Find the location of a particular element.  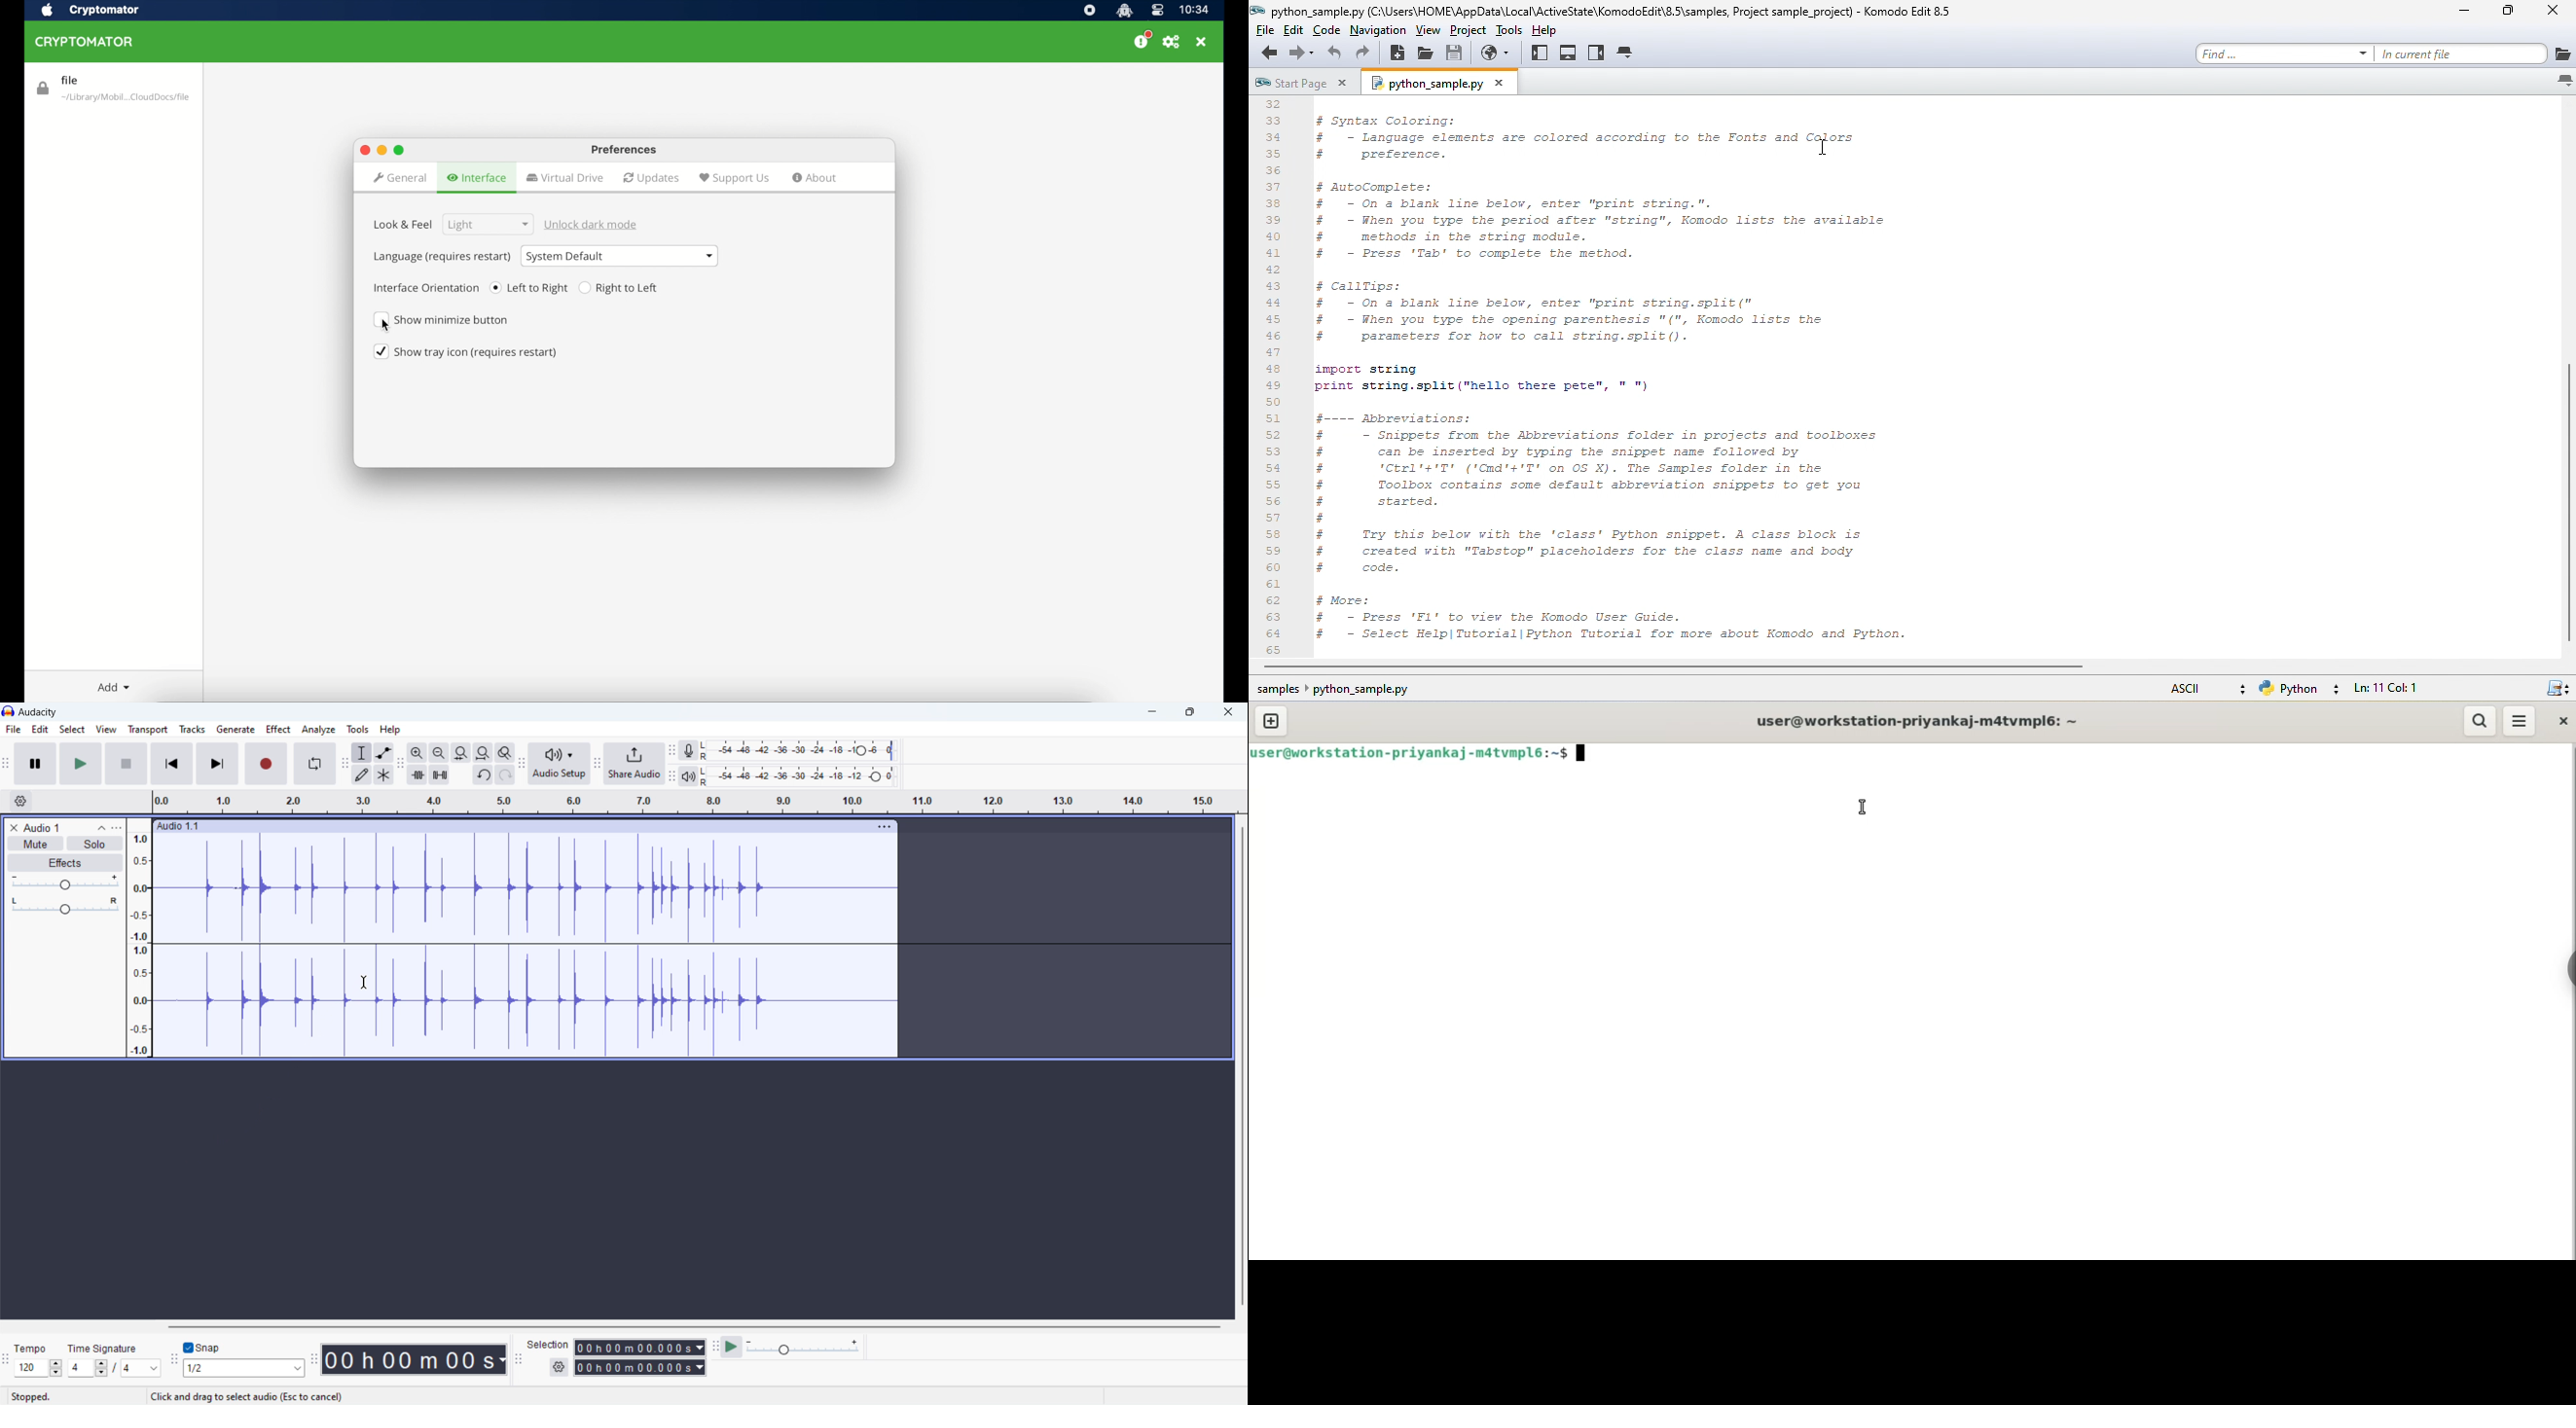

cursor is located at coordinates (1862, 806).